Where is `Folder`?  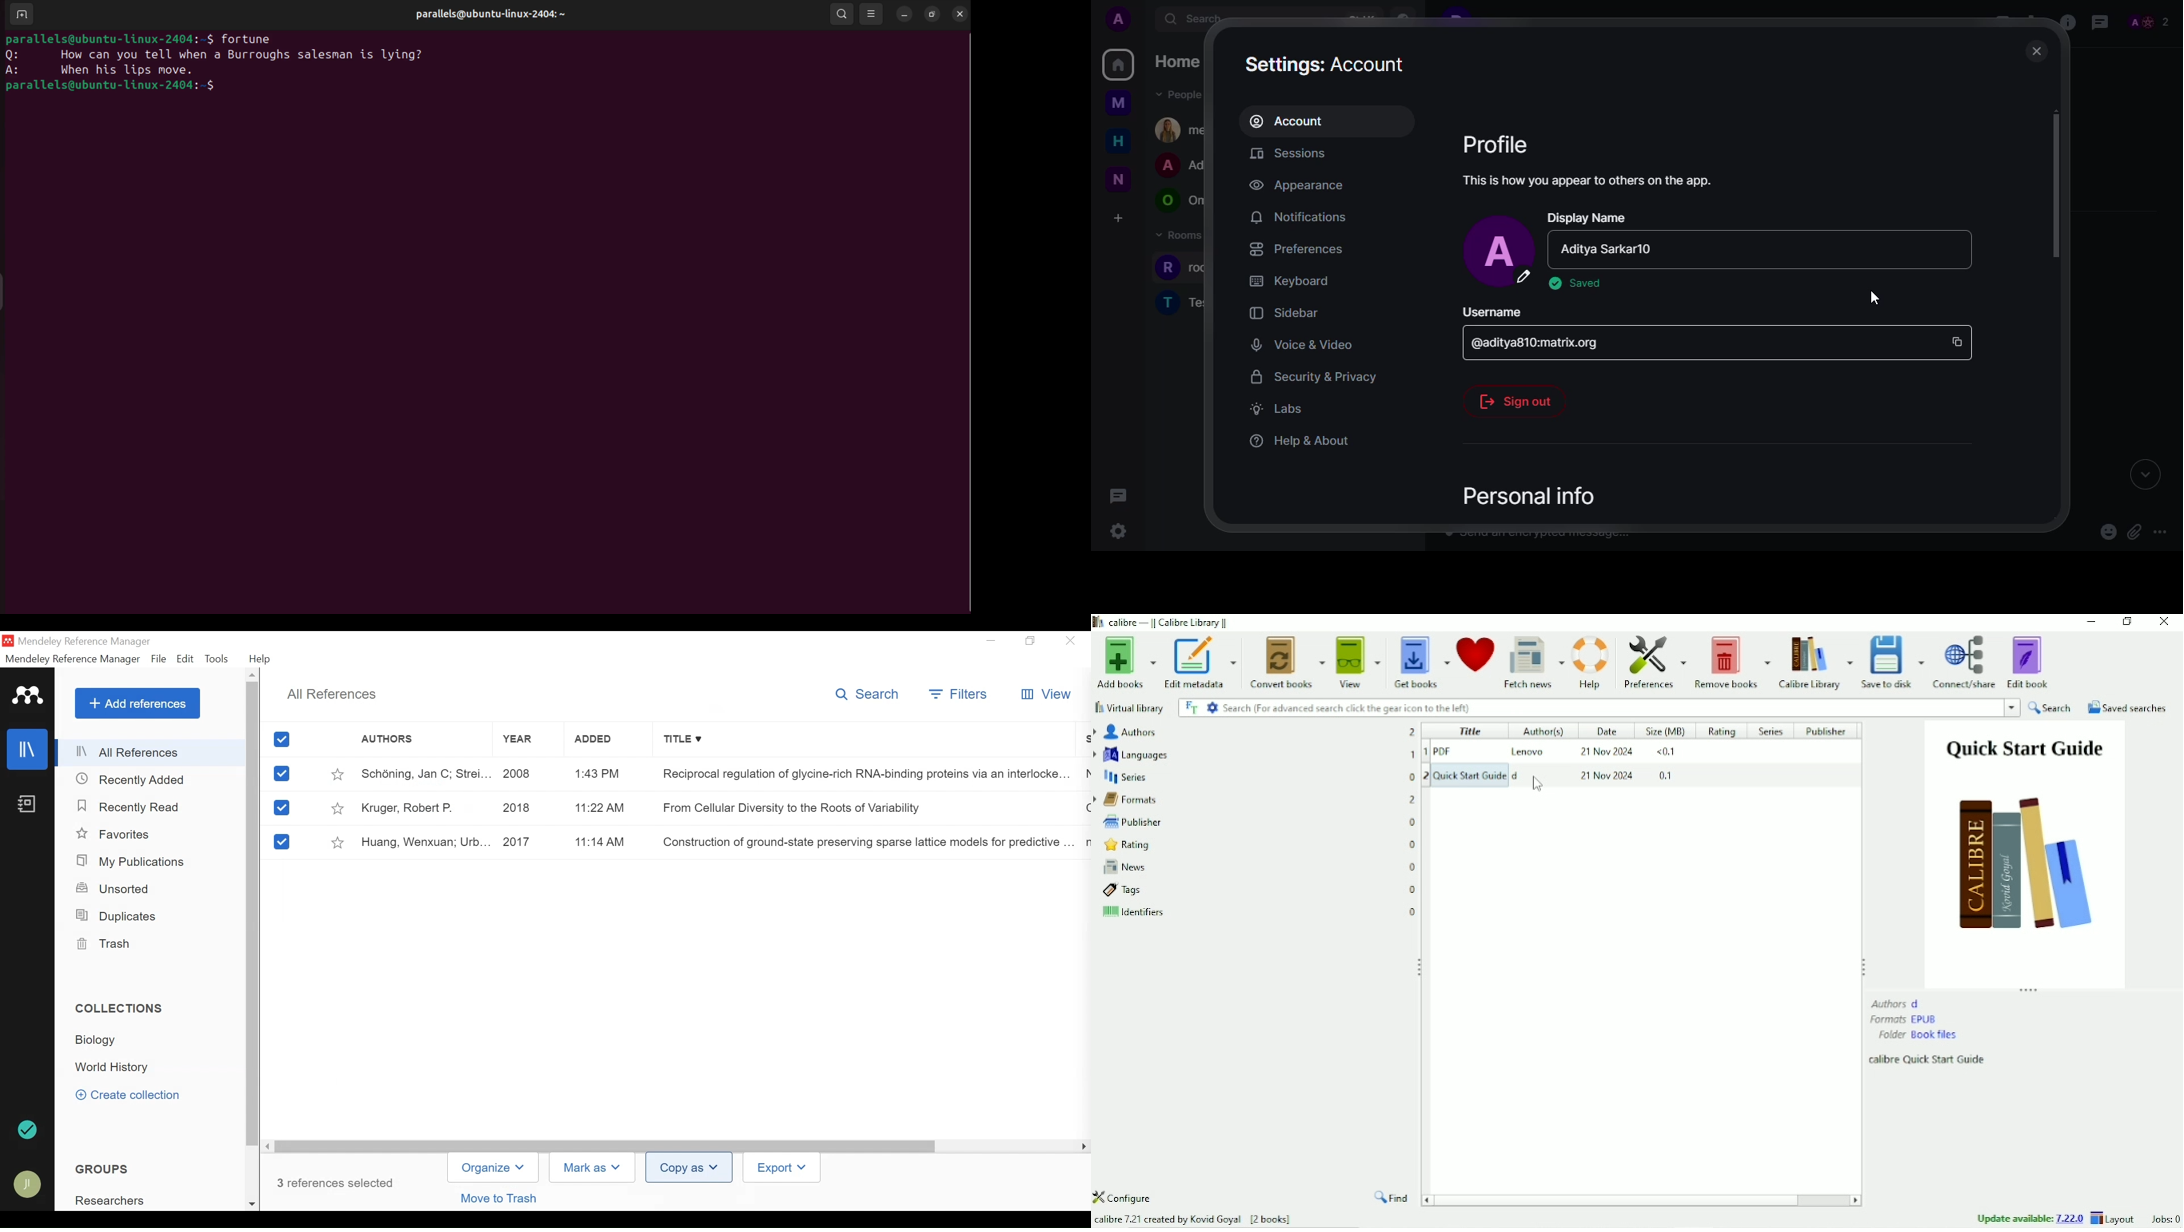
Folder is located at coordinates (1918, 1035).